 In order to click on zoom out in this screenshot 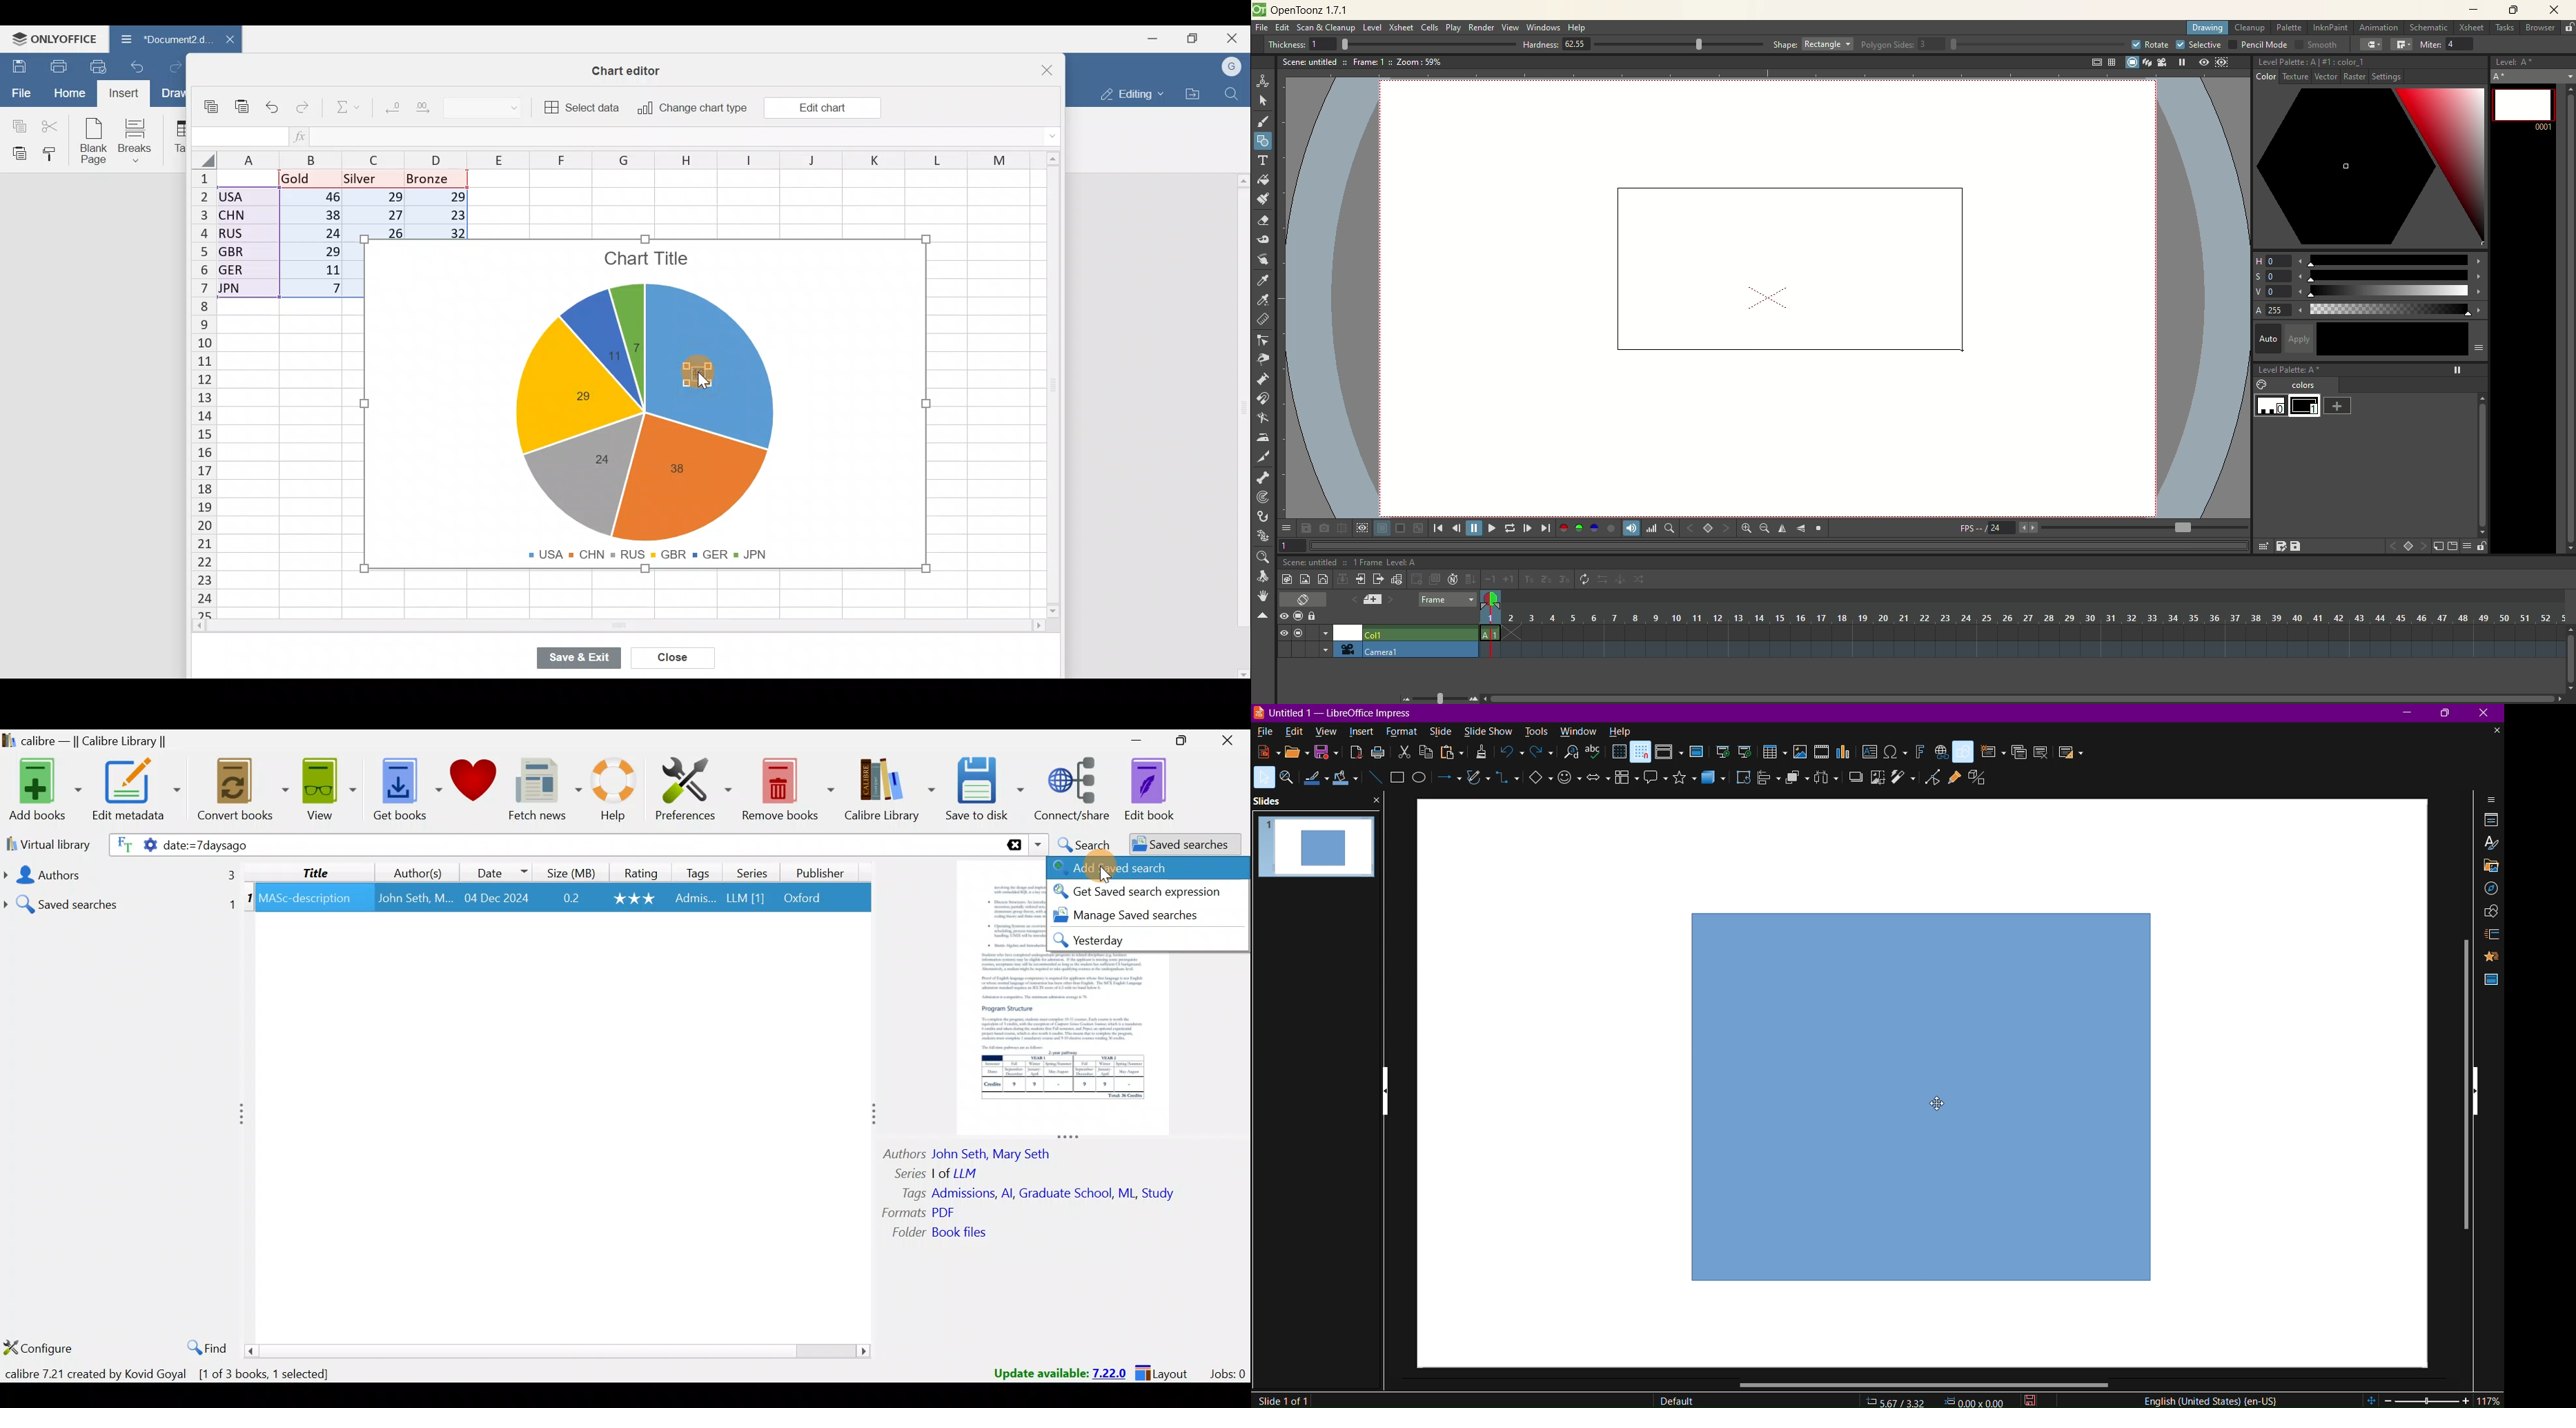, I will do `click(1764, 529)`.